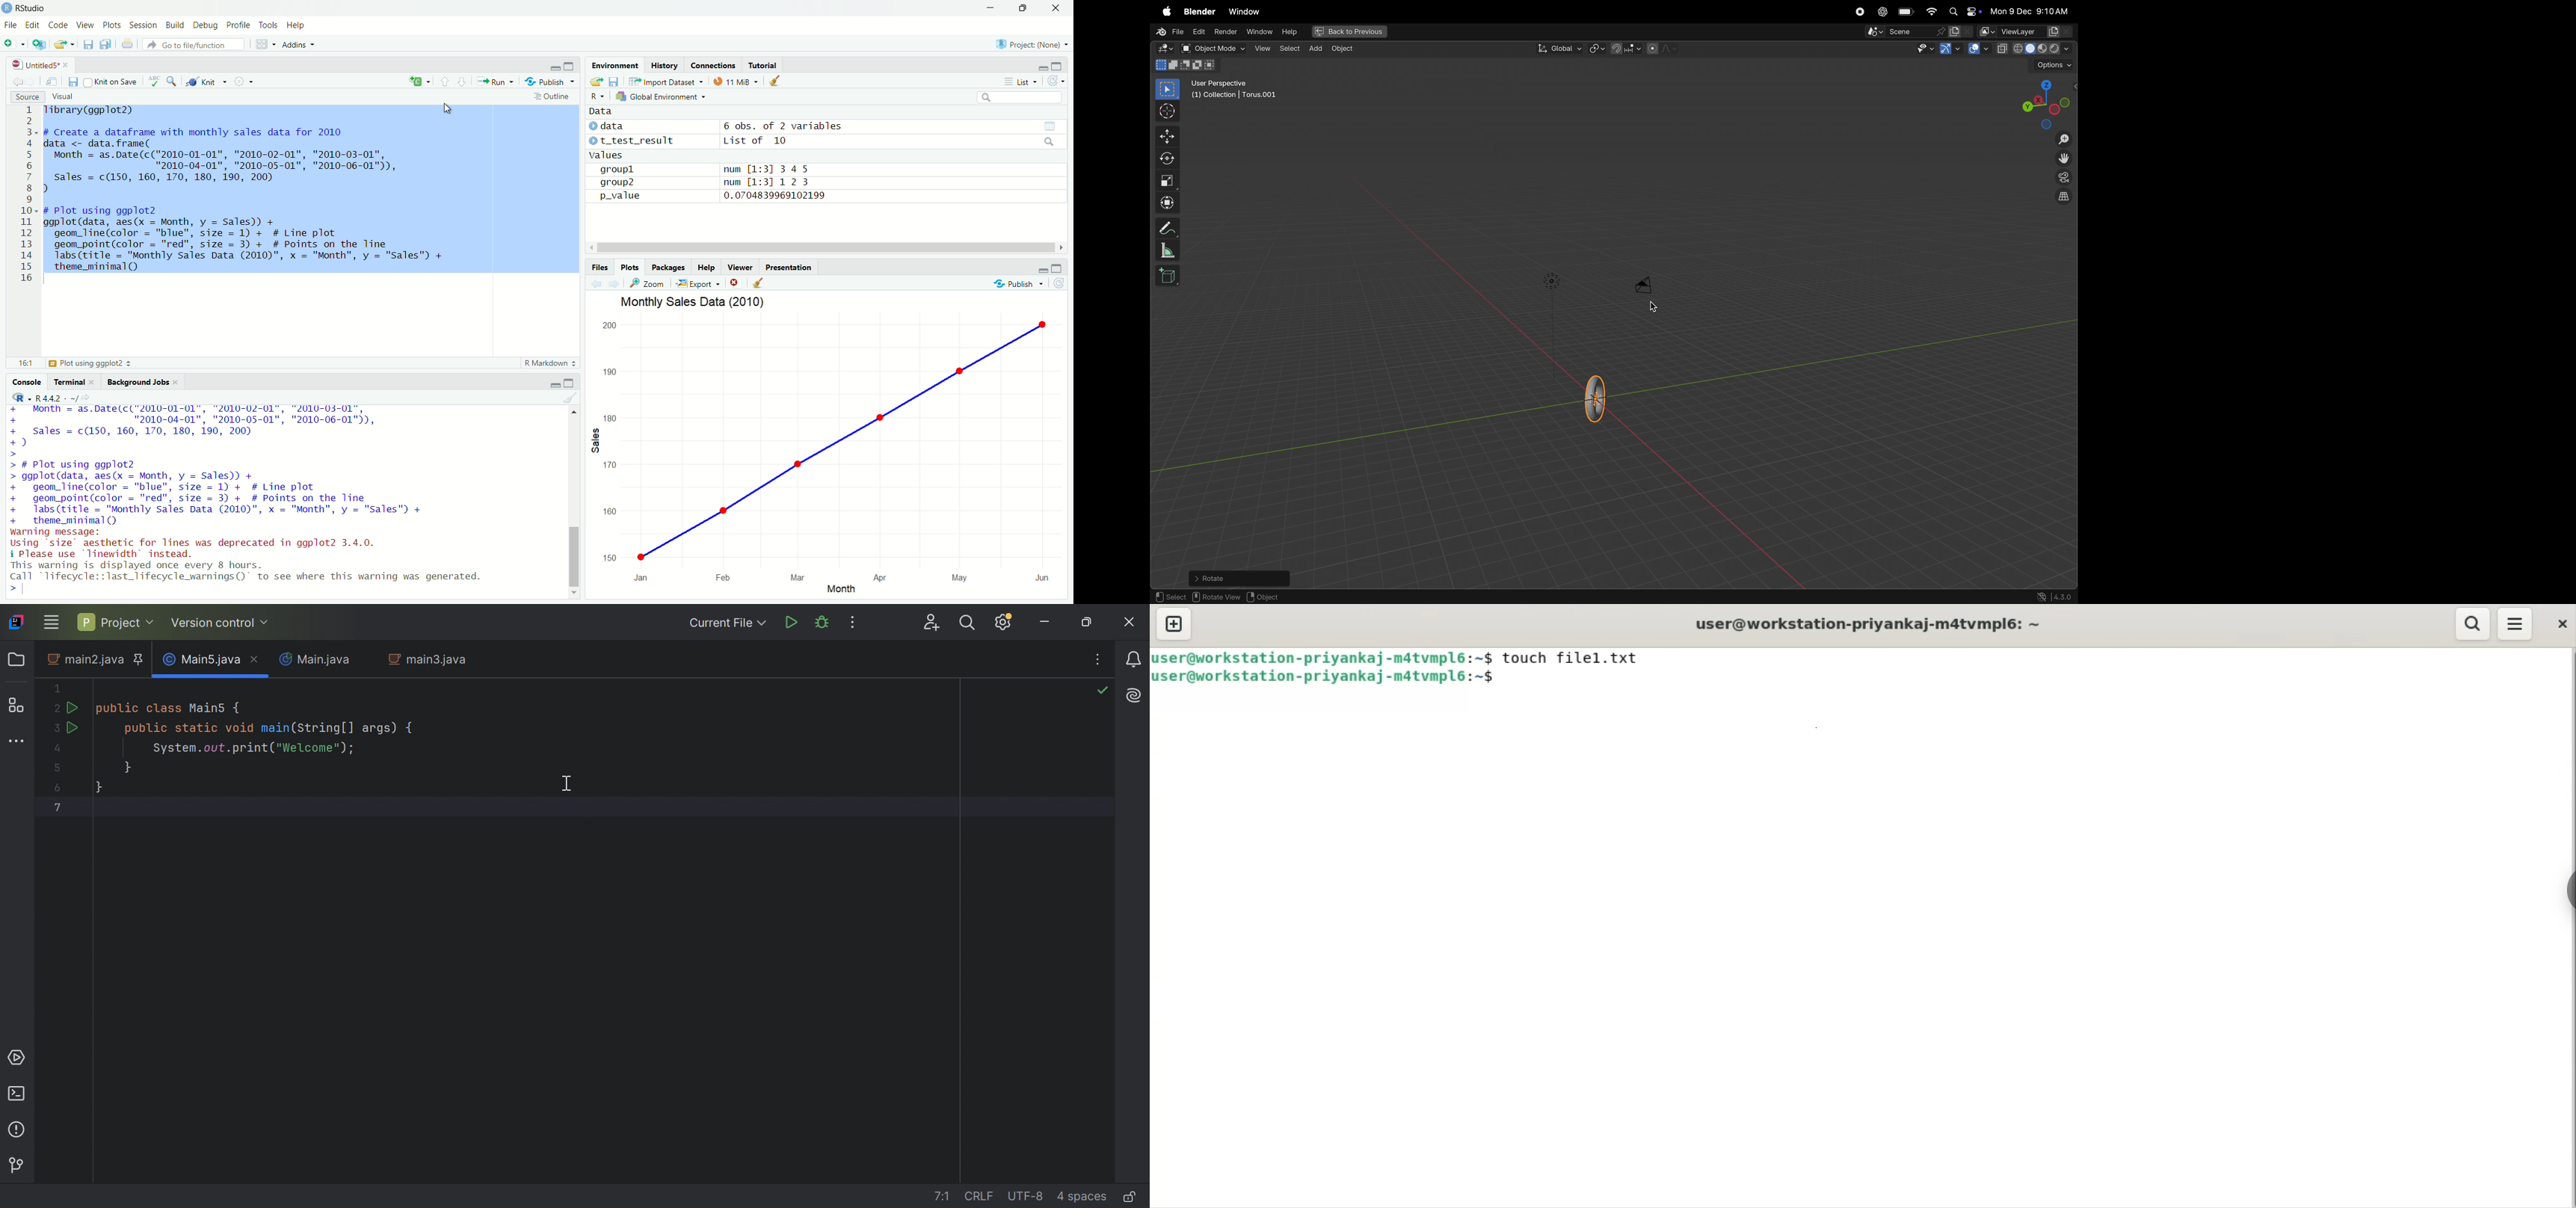 This screenshot has height=1232, width=2576. Describe the element at coordinates (1042, 65) in the screenshot. I see `minimise` at that location.